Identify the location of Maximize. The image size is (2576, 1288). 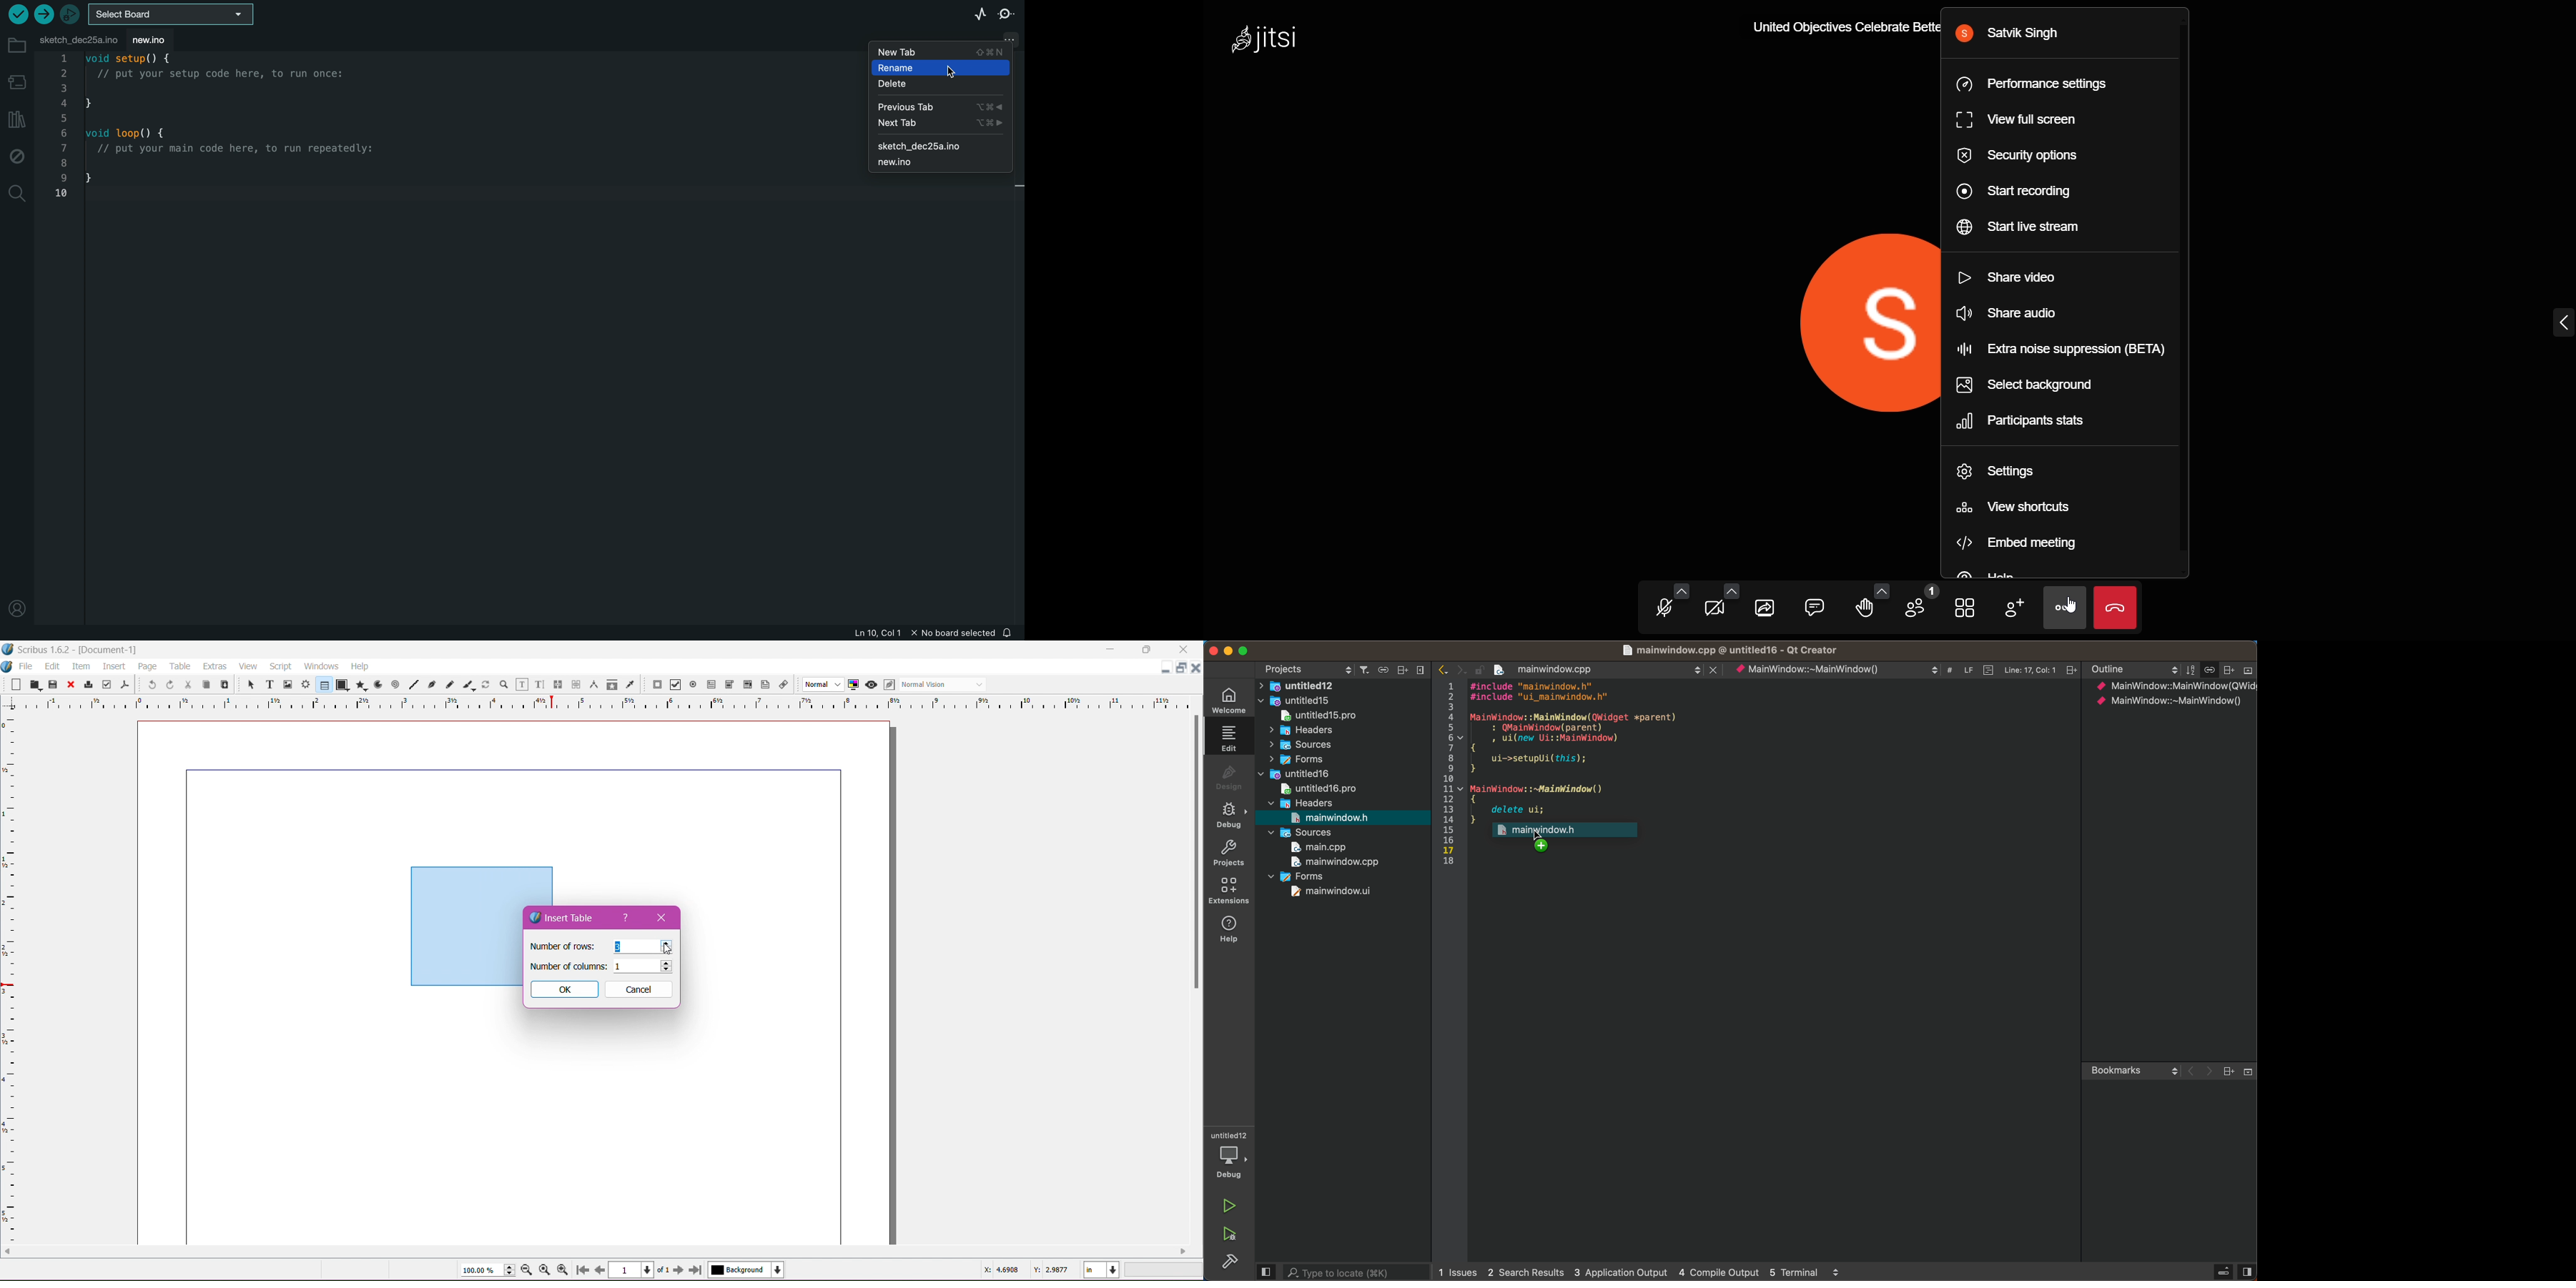
(1147, 649).